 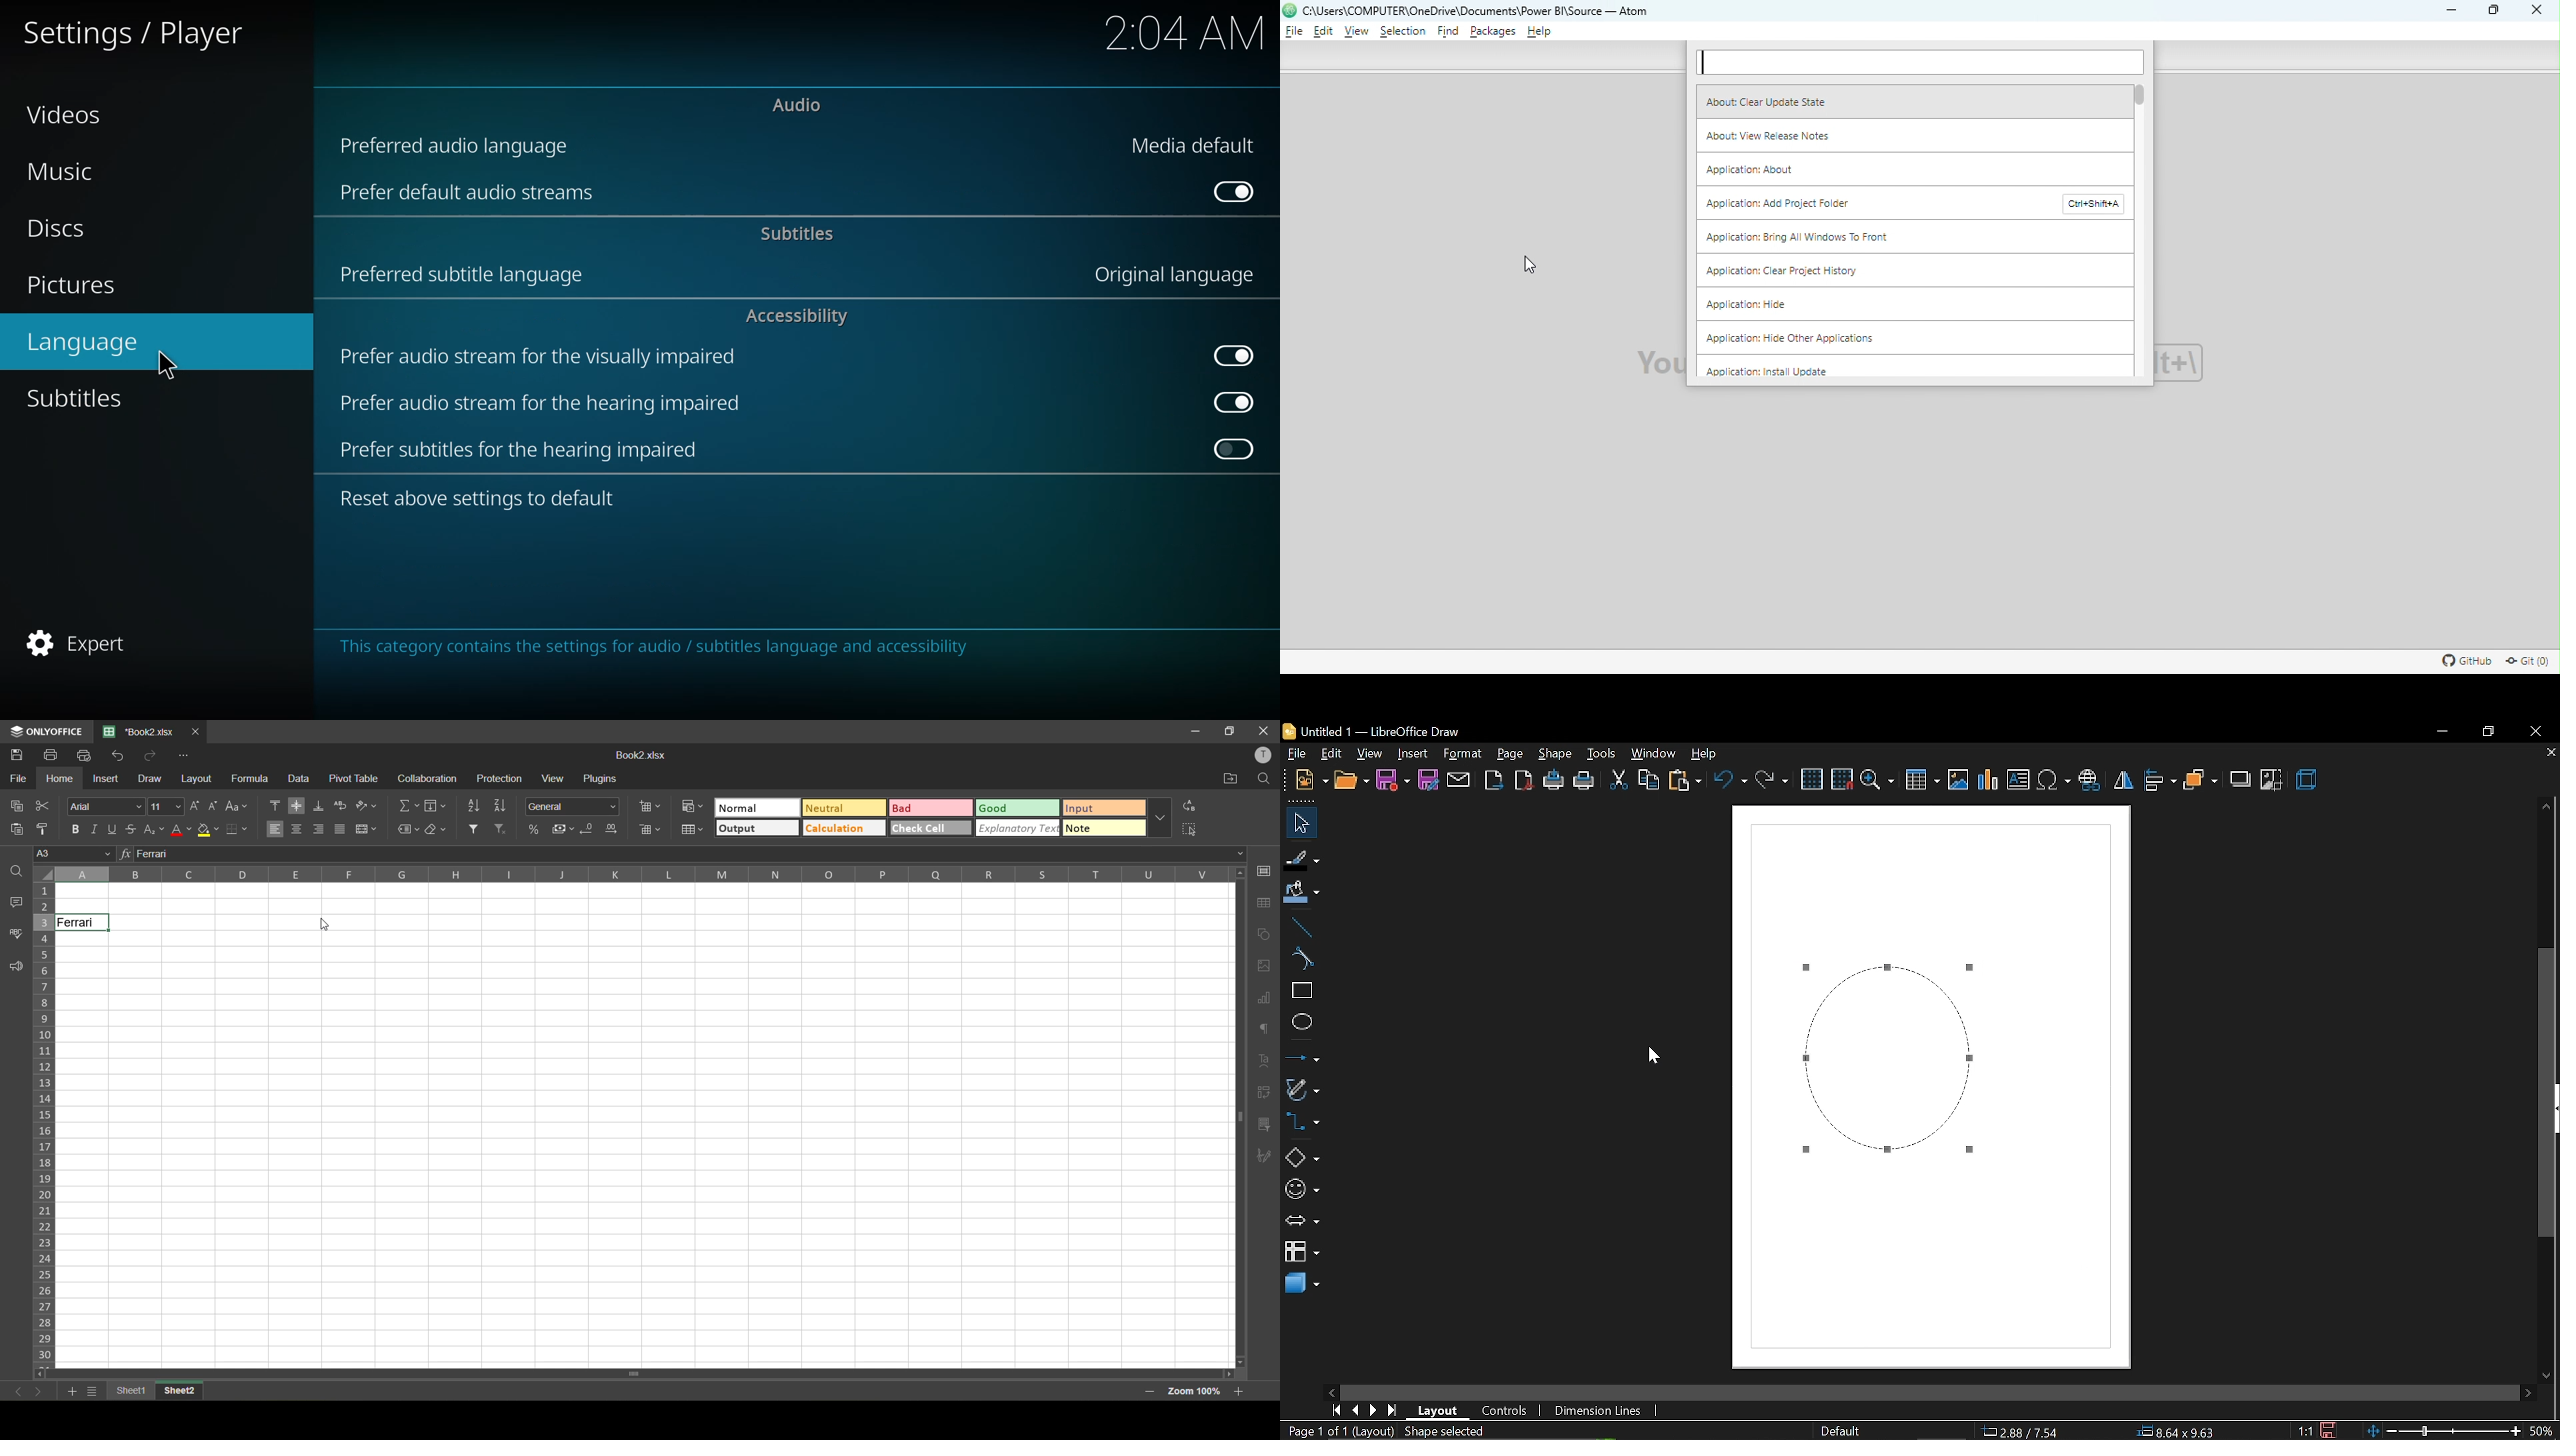 I want to click on preferred subtitle language, so click(x=465, y=271).